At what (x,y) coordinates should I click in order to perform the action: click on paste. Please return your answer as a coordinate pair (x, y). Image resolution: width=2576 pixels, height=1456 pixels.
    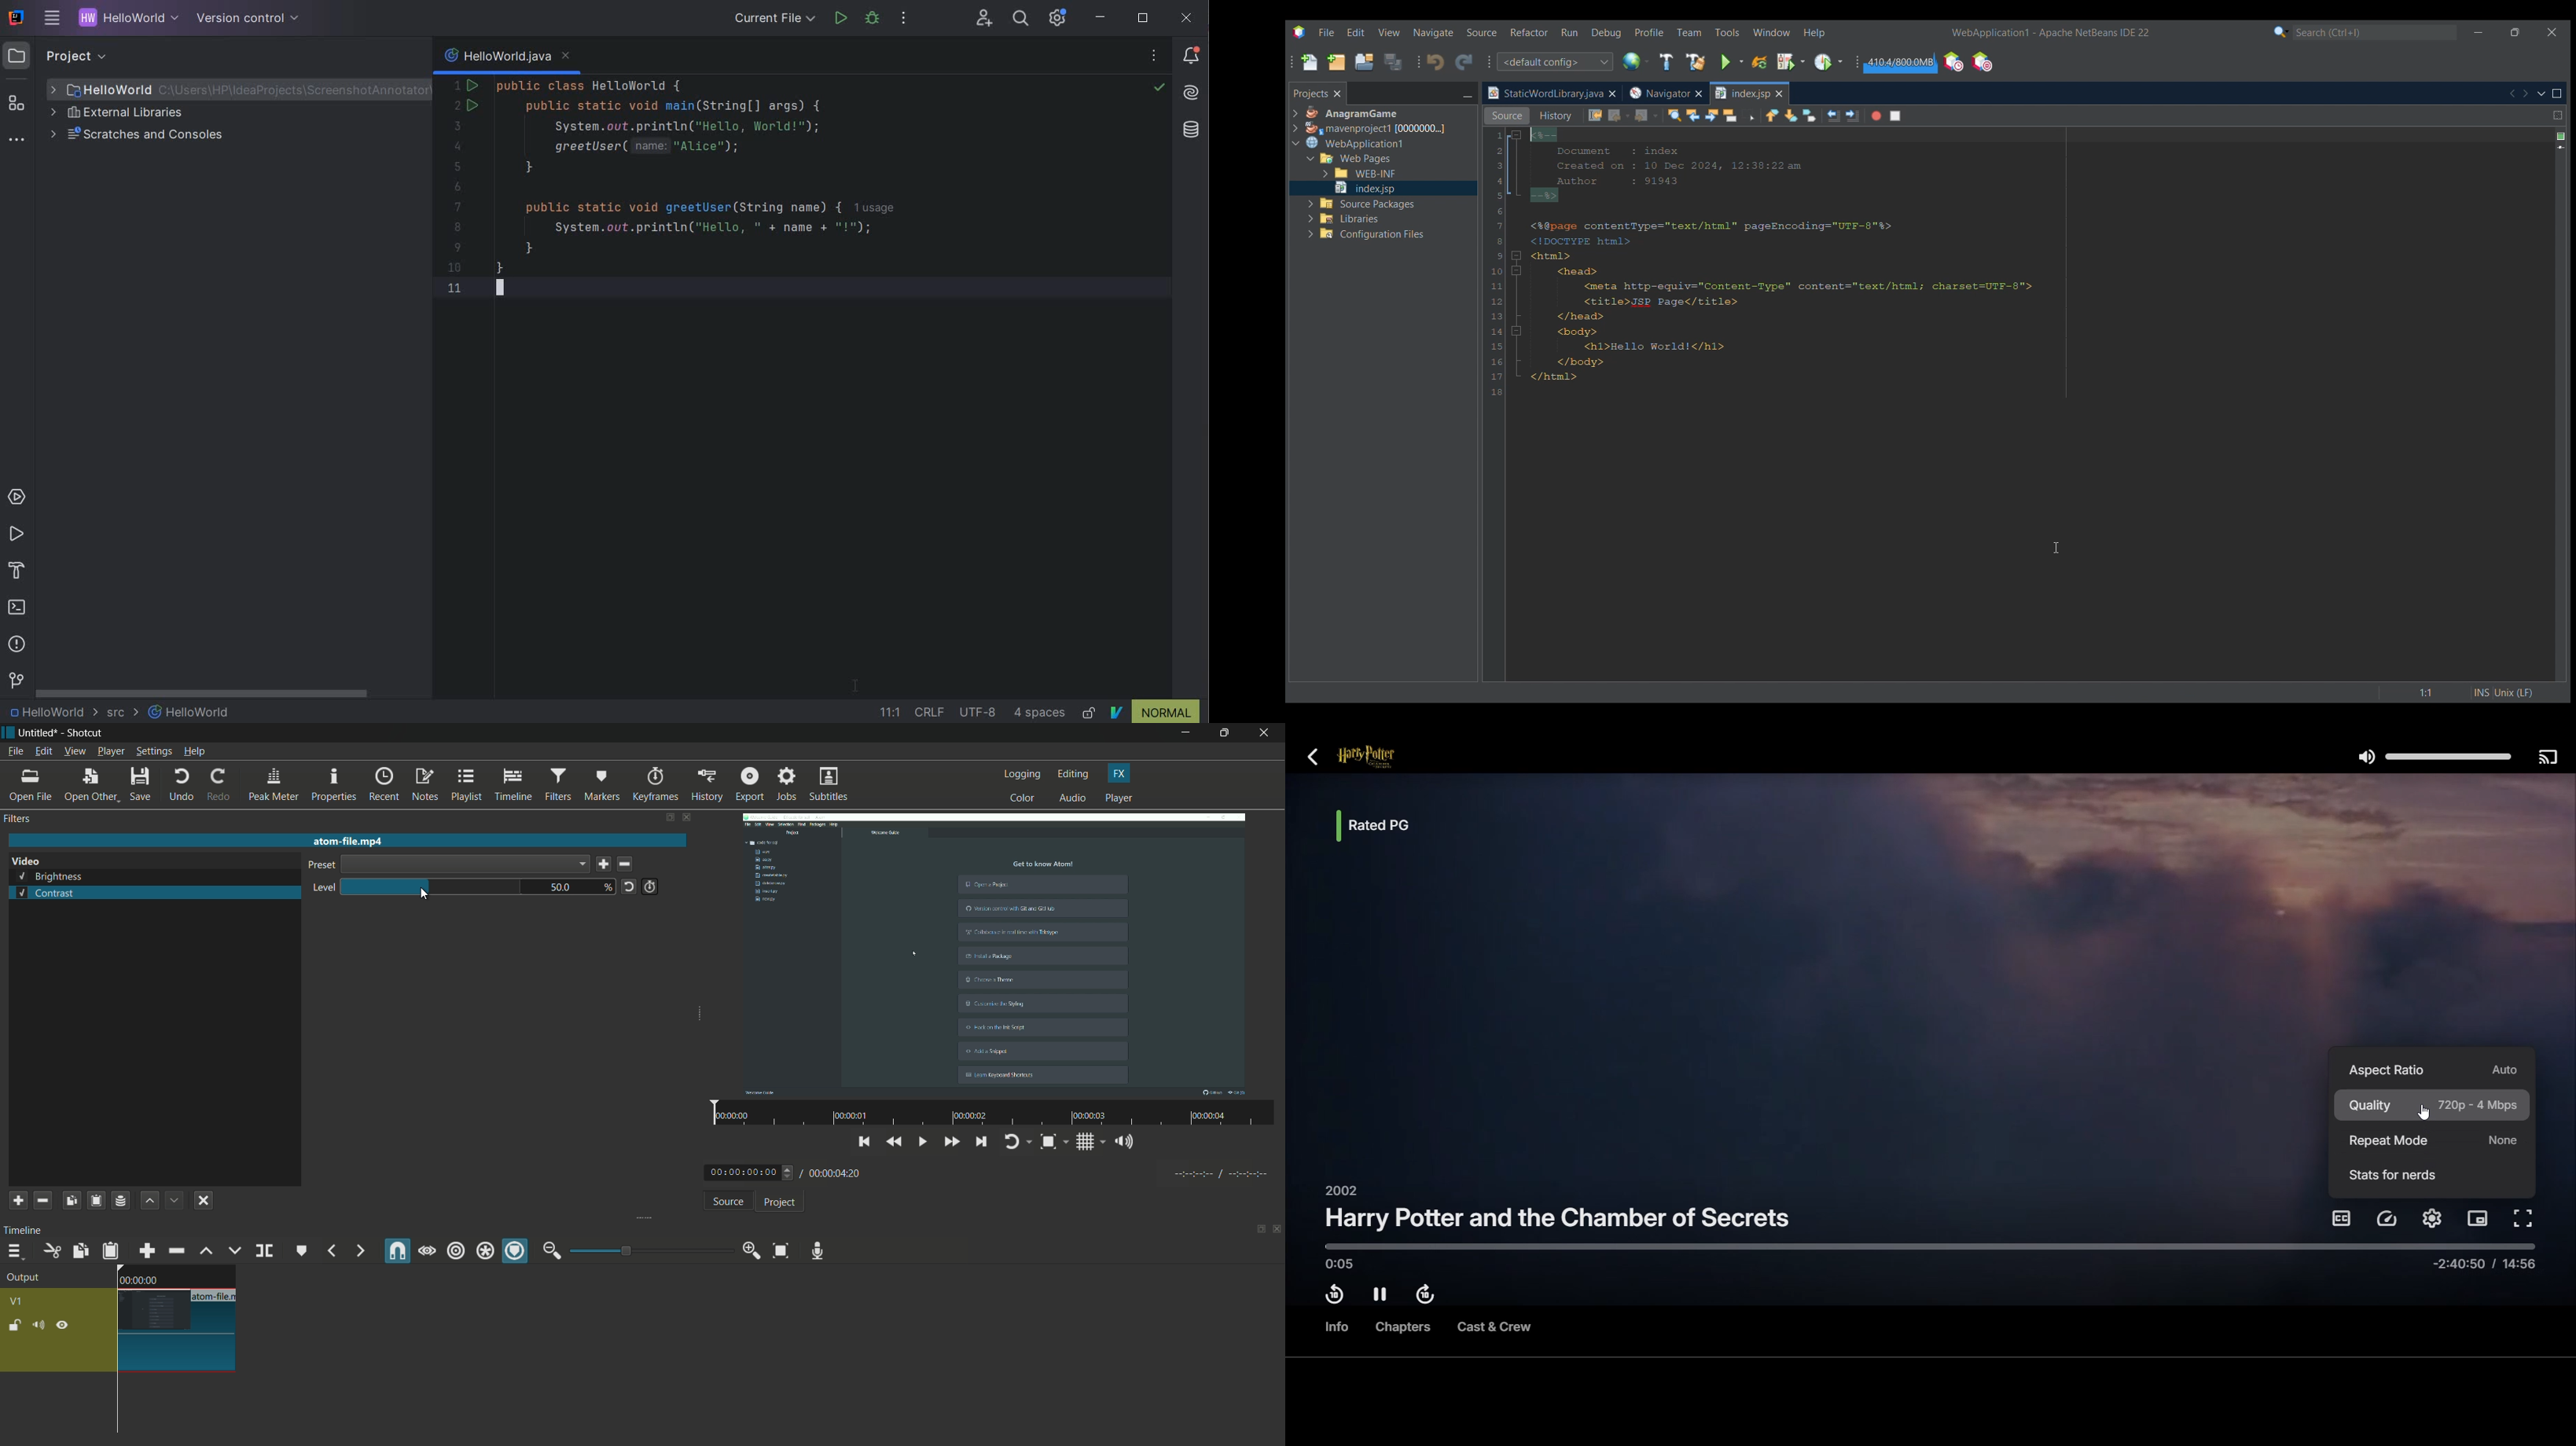
    Looking at the image, I should click on (110, 1251).